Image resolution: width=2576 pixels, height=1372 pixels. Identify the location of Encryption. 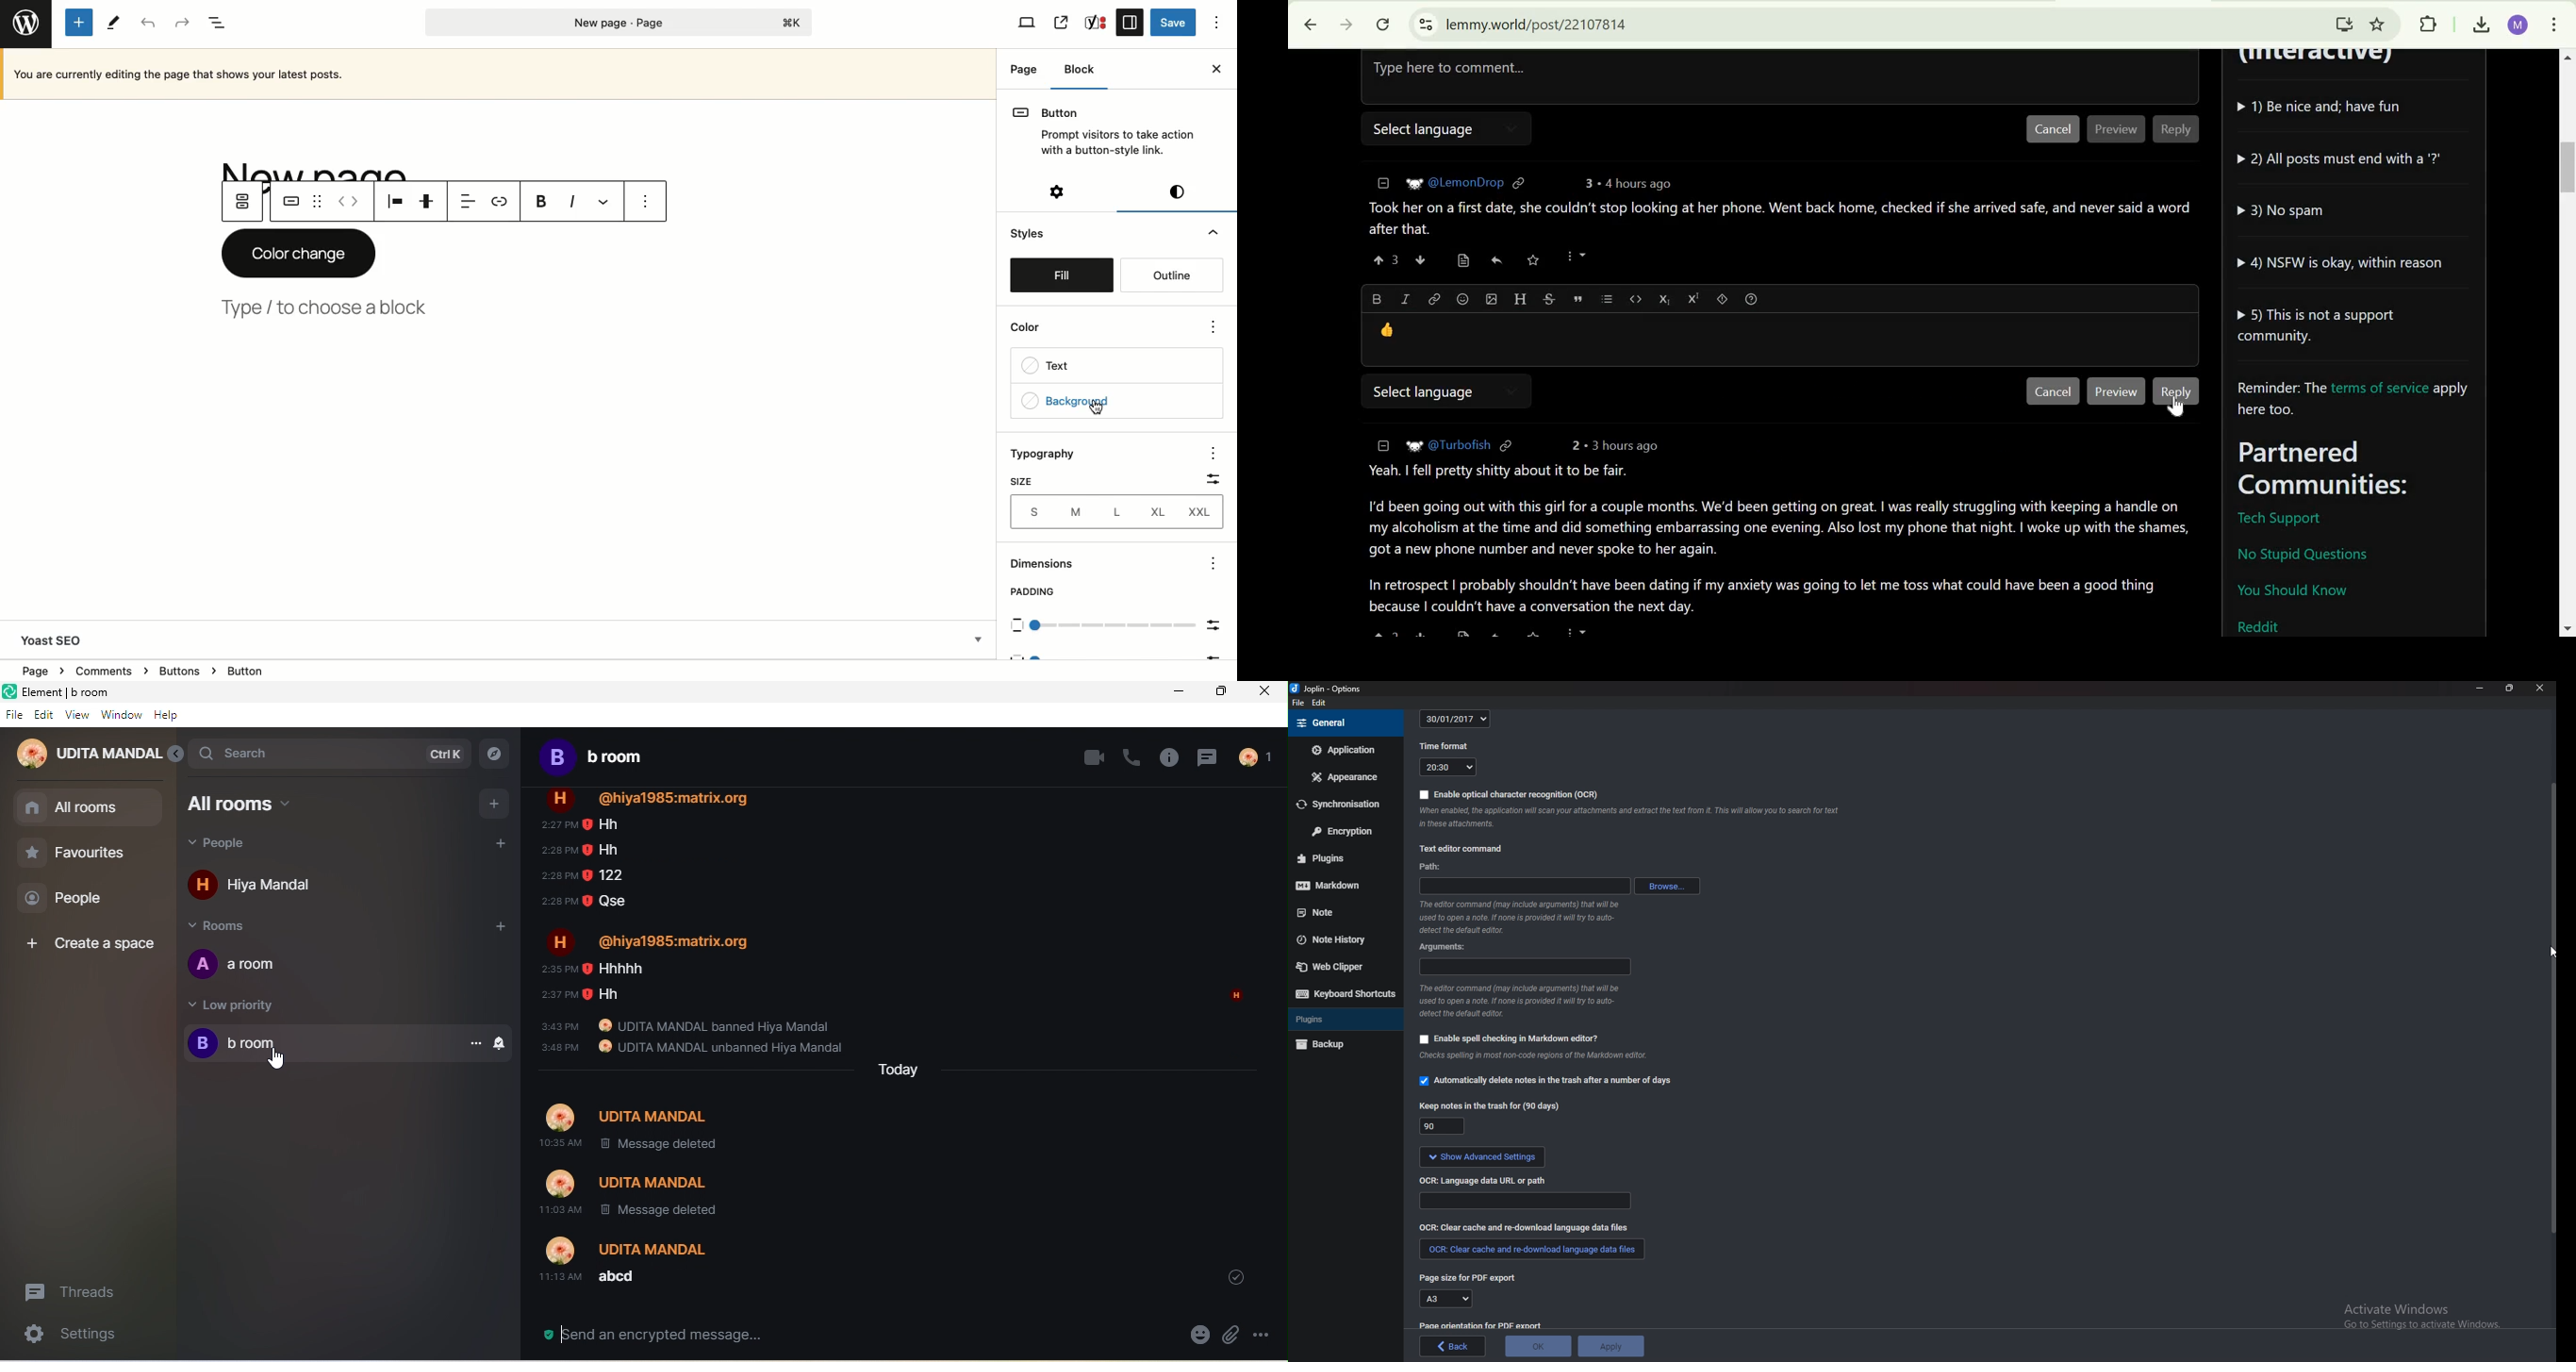
(1344, 830).